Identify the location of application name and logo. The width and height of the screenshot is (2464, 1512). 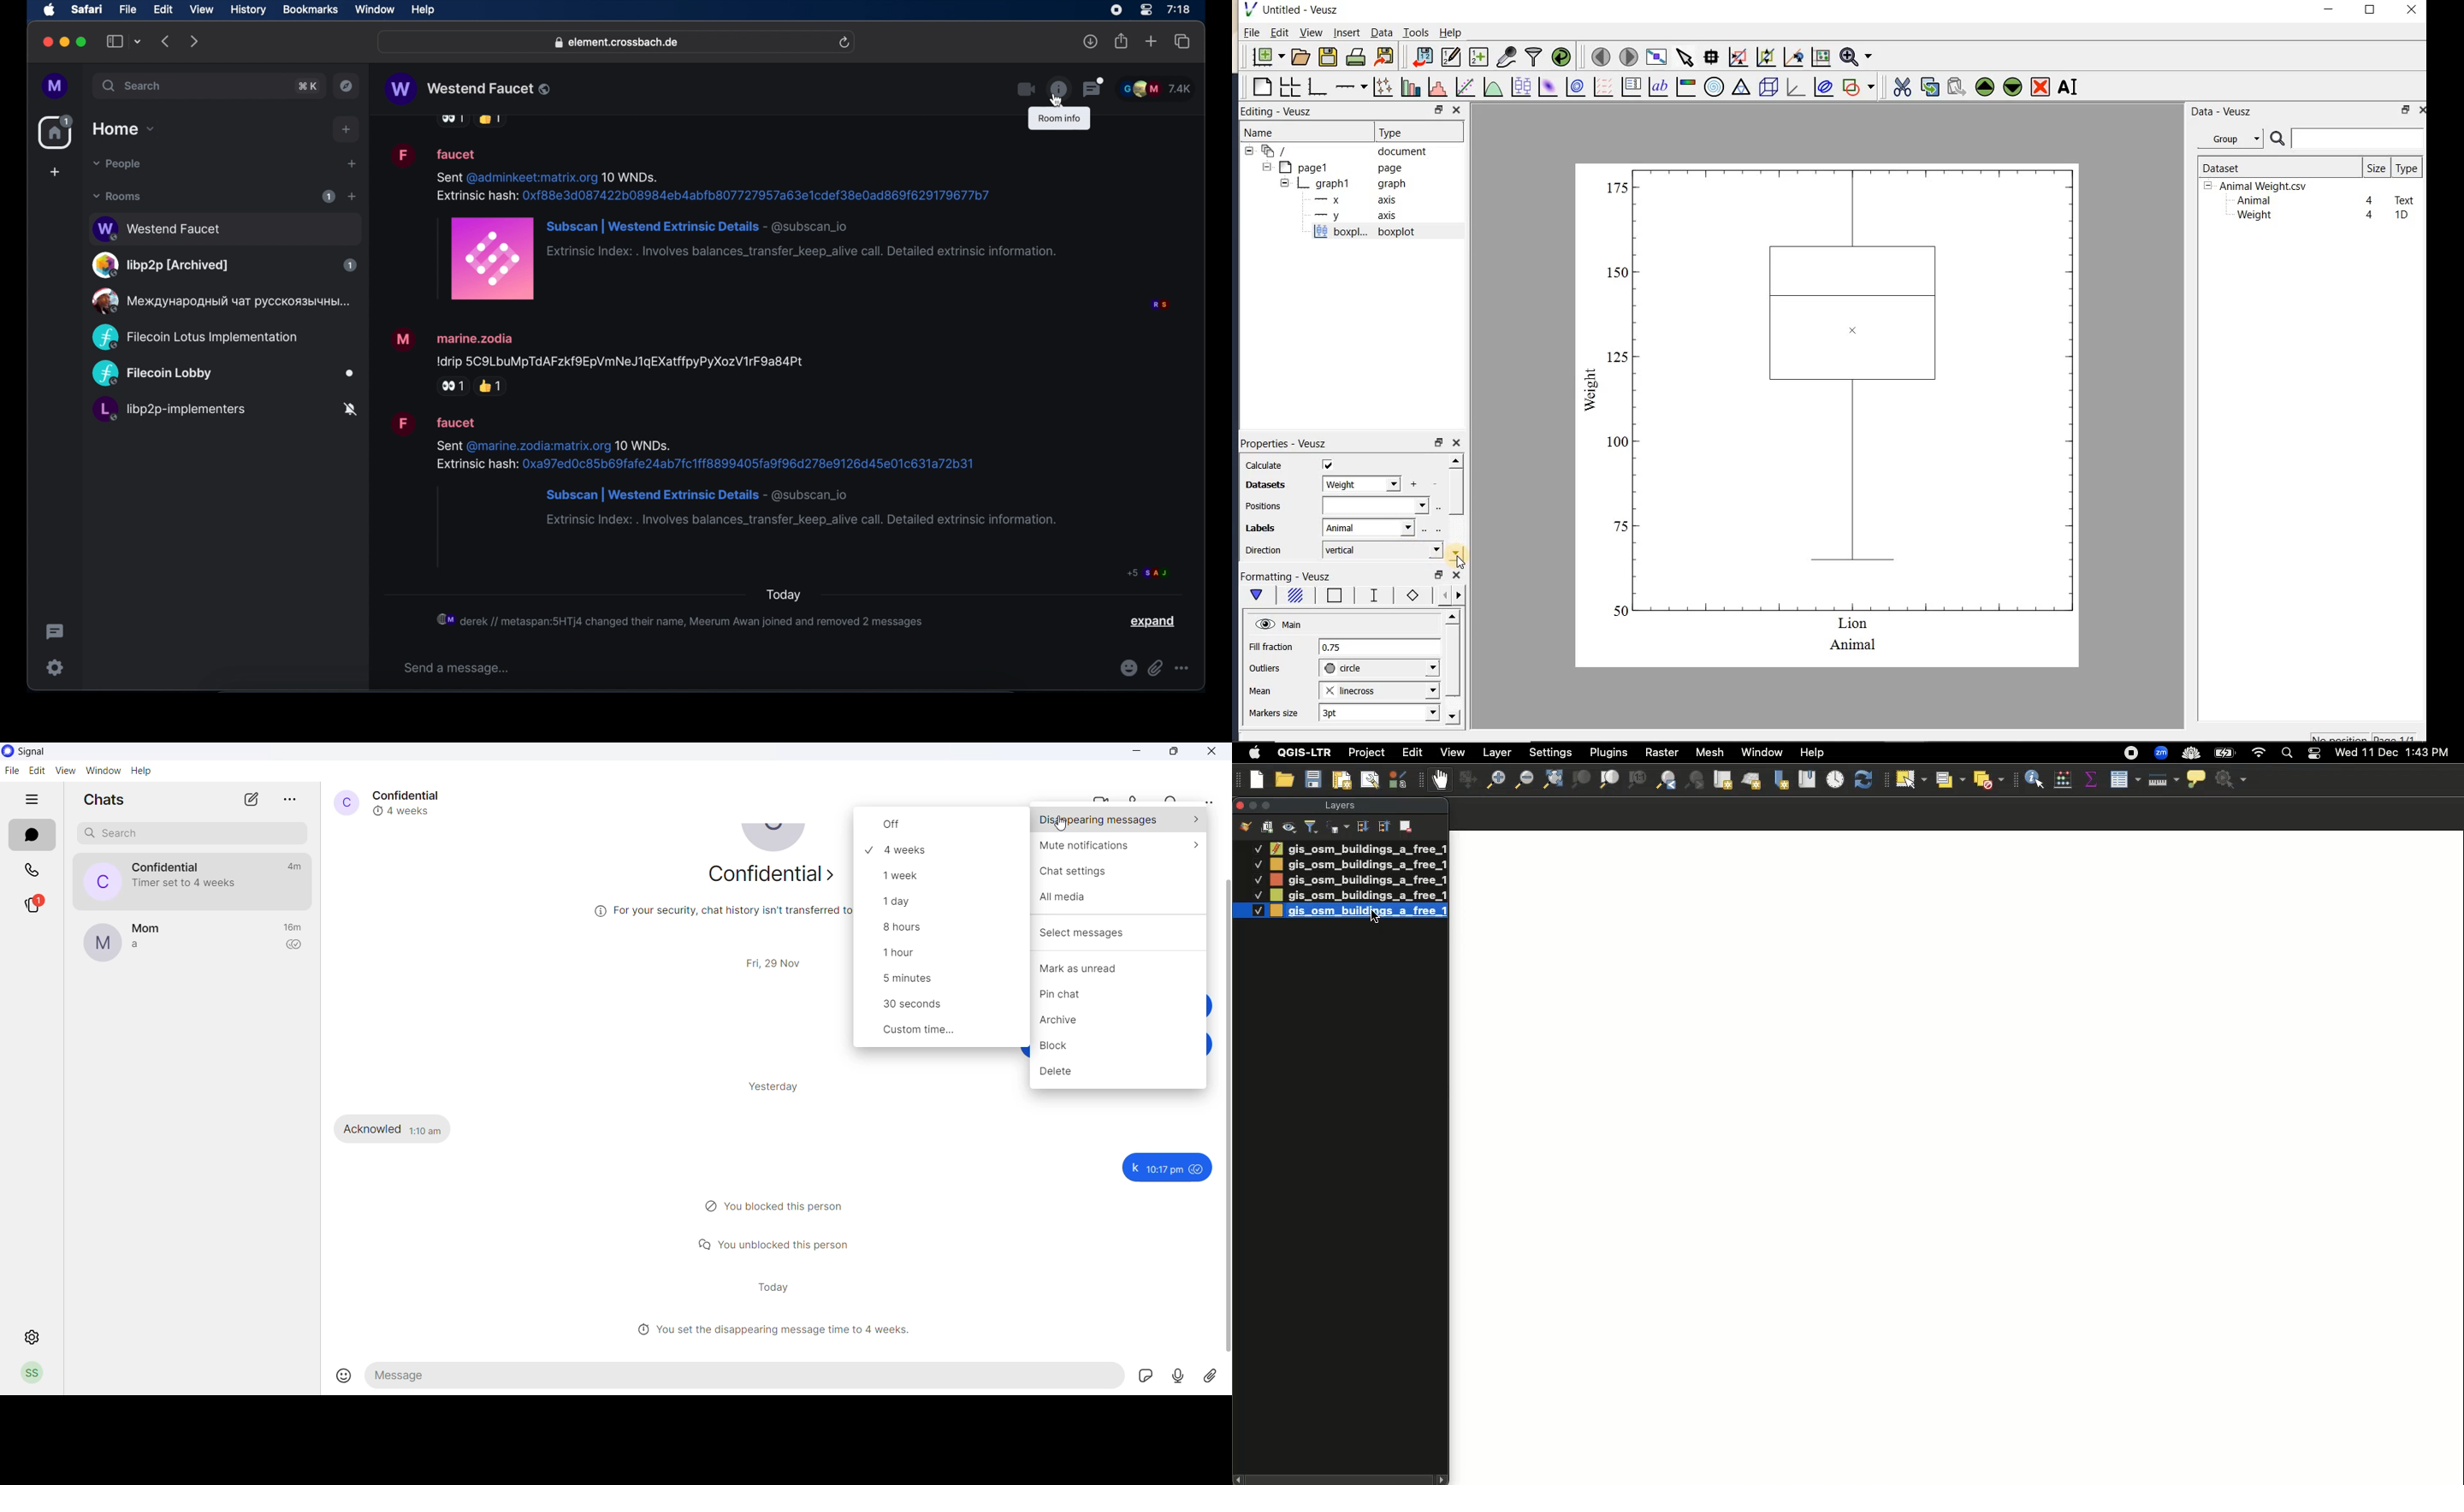
(33, 753).